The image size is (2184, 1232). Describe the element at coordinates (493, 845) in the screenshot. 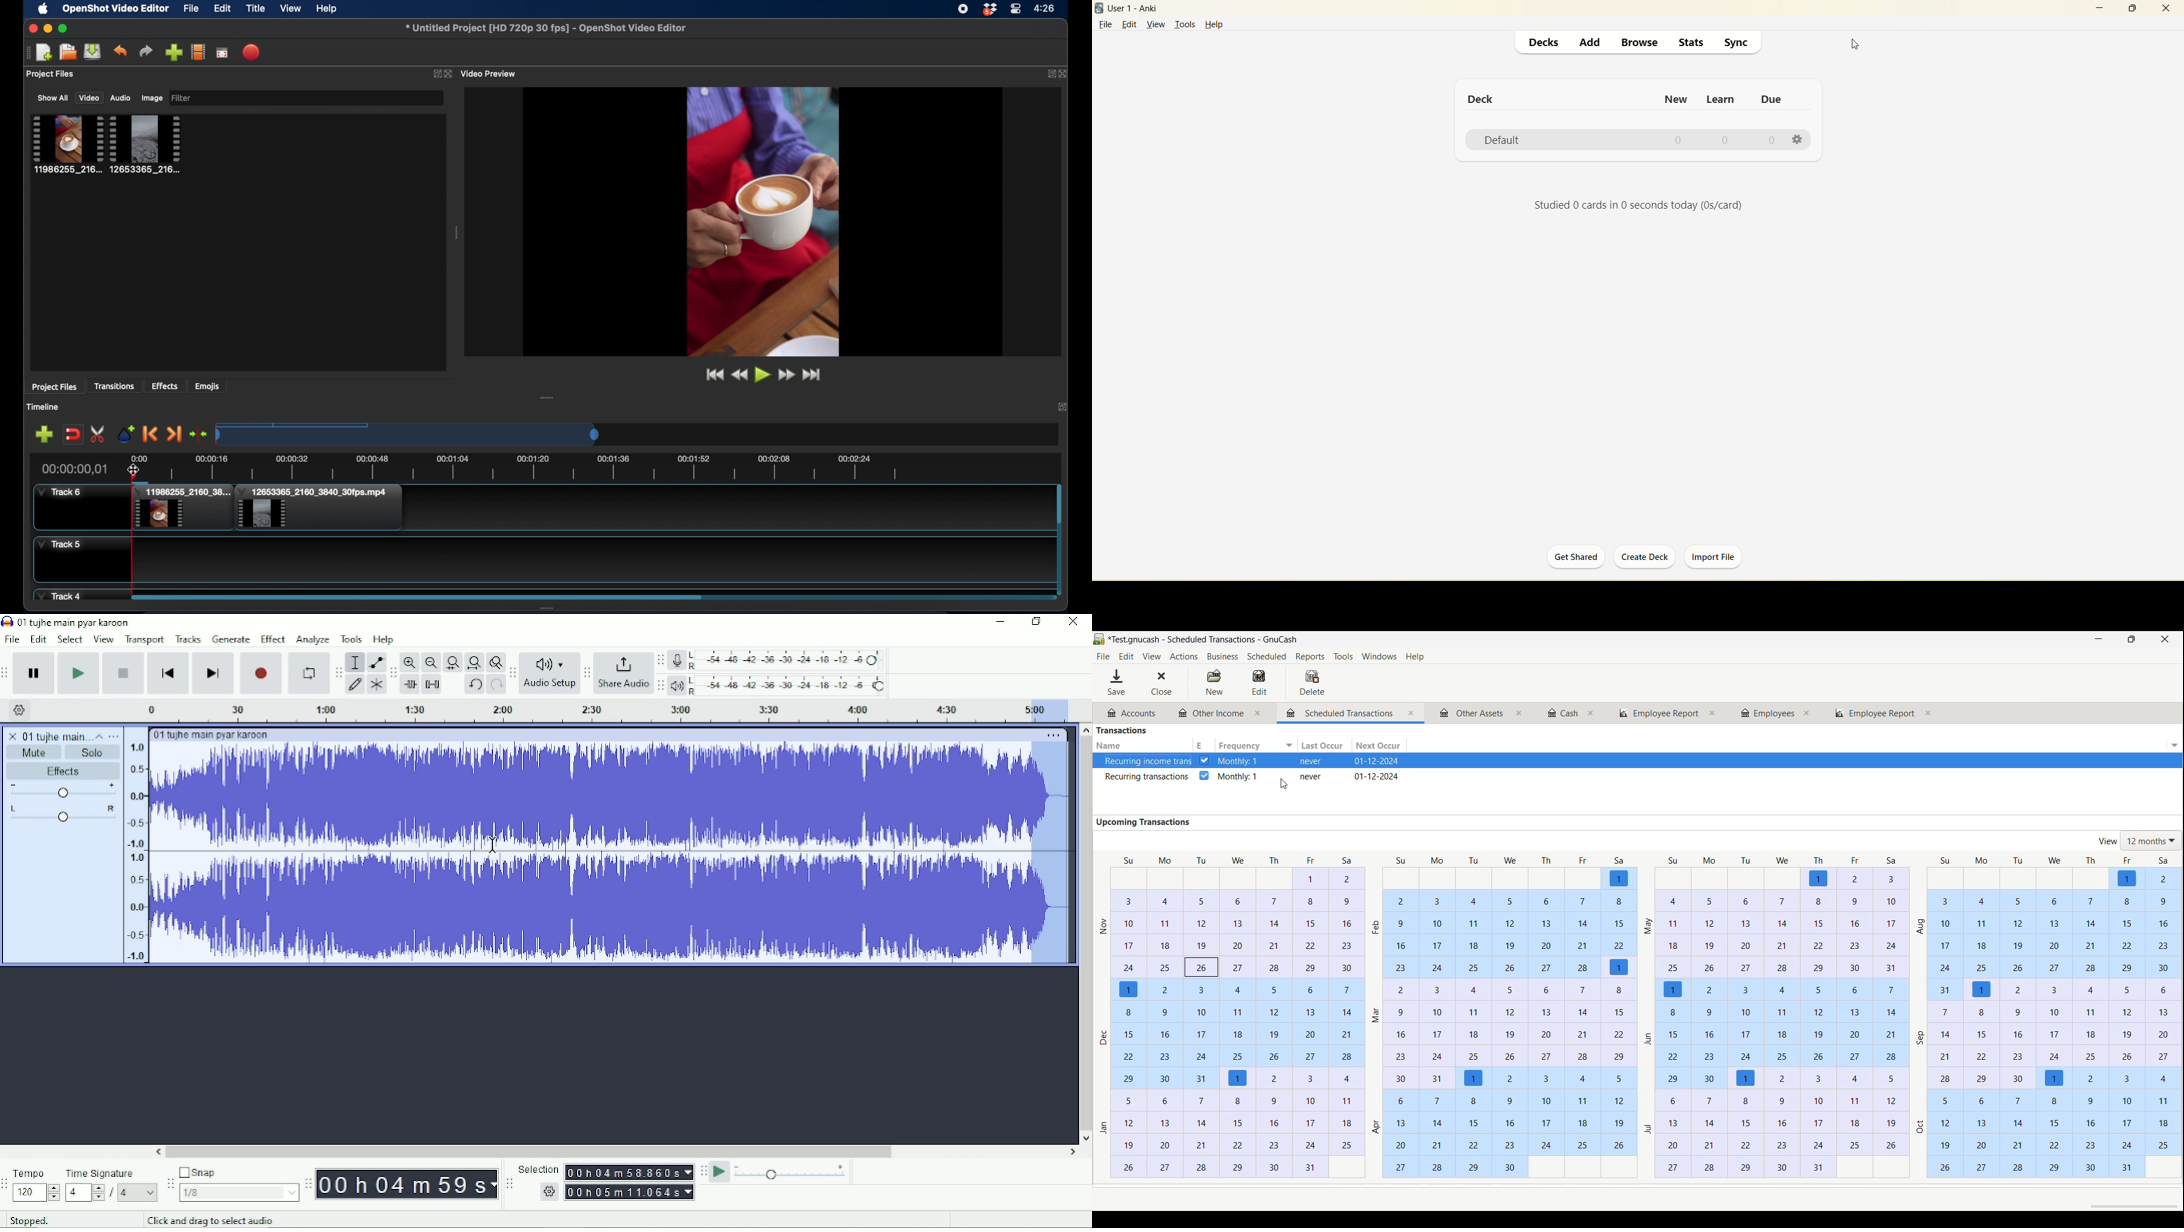

I see `Cursor` at that location.